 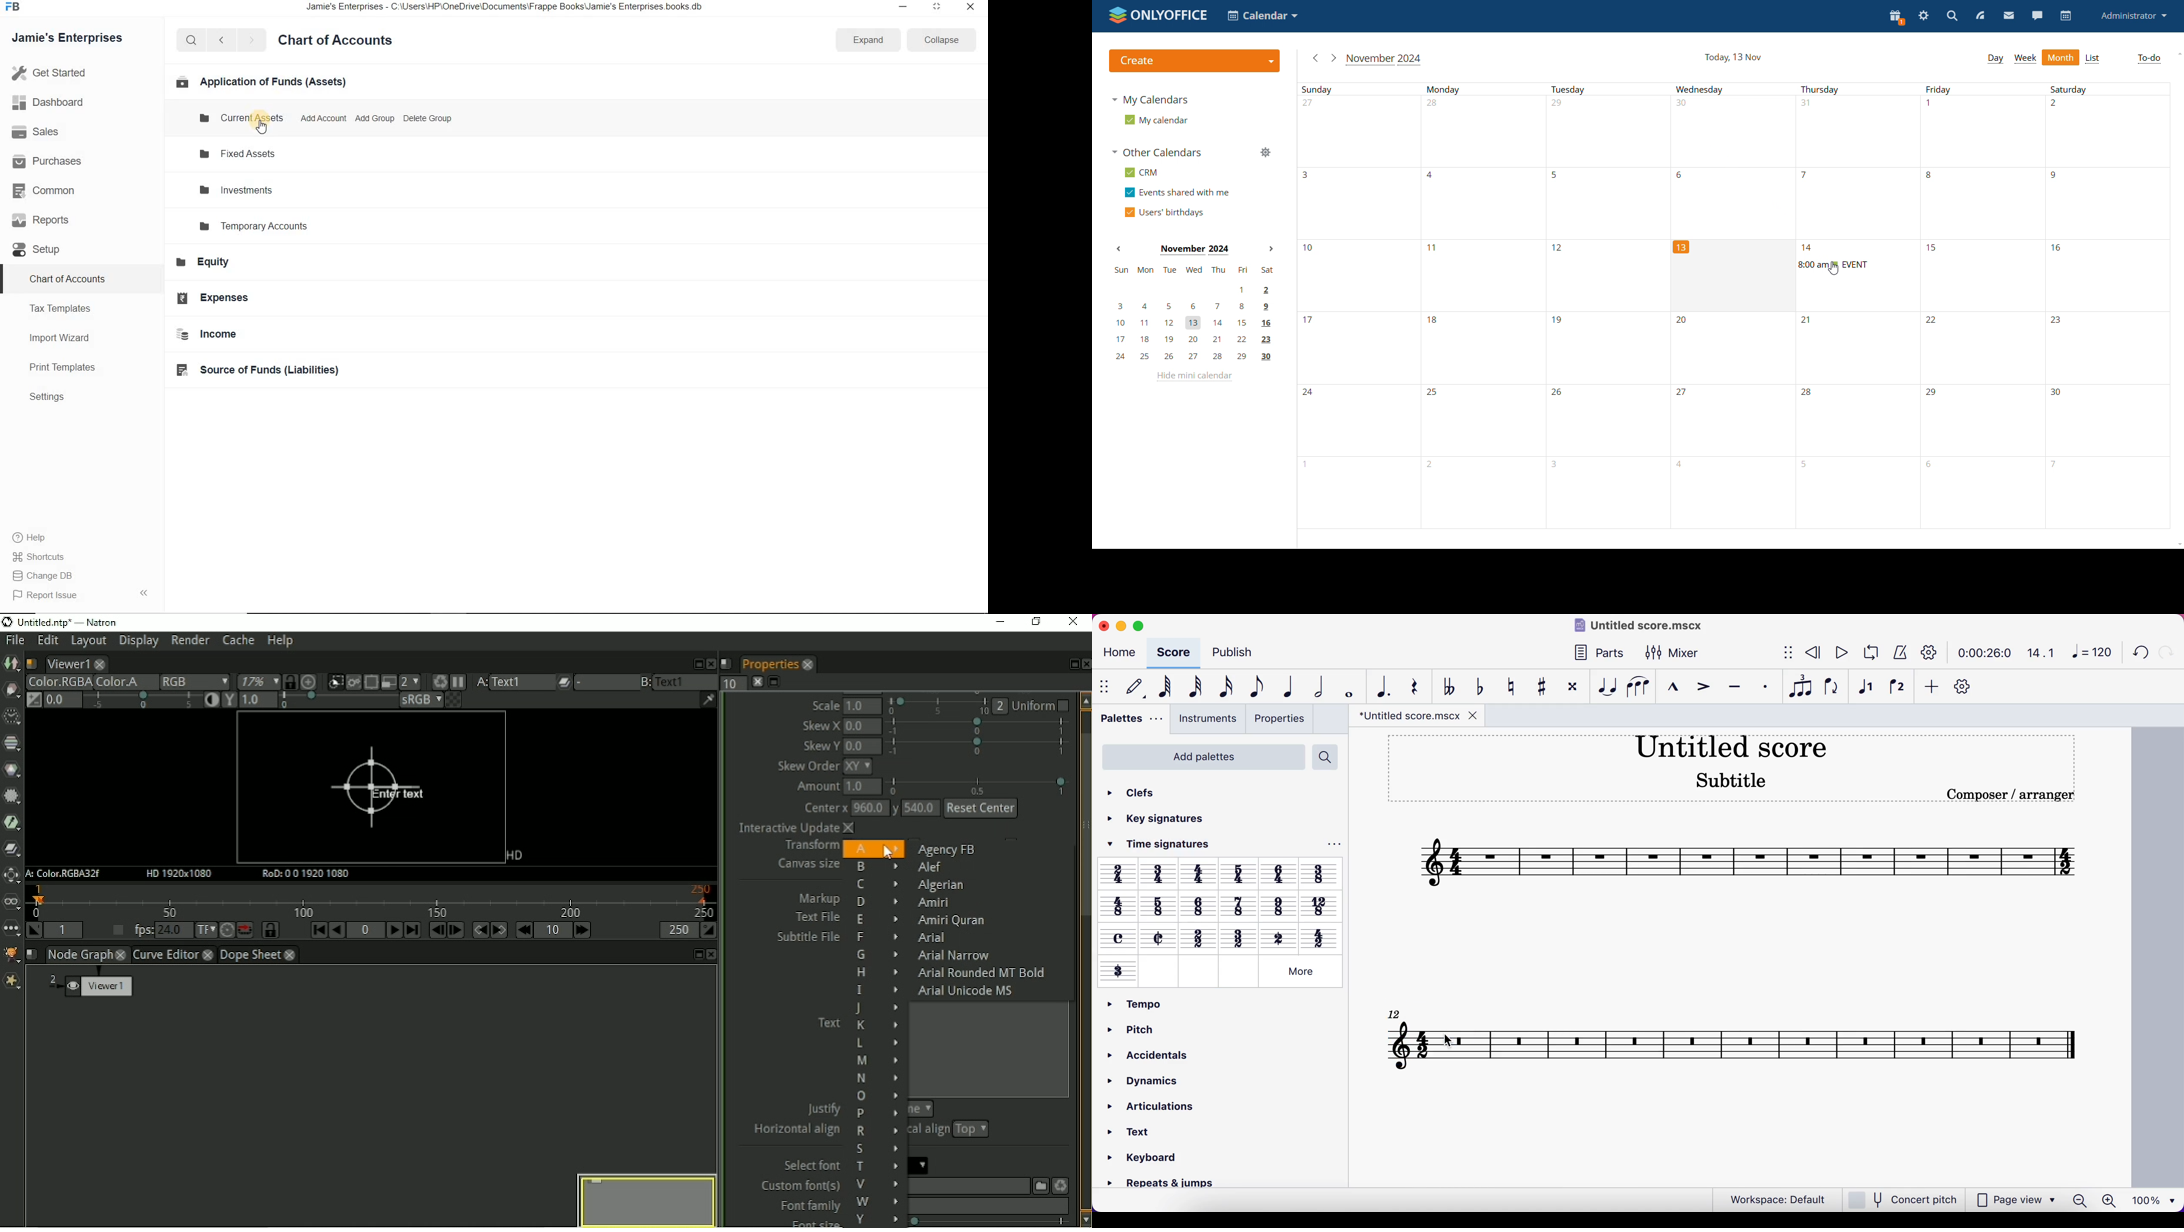 What do you see at coordinates (1130, 721) in the screenshot?
I see `palettes` at bounding box center [1130, 721].